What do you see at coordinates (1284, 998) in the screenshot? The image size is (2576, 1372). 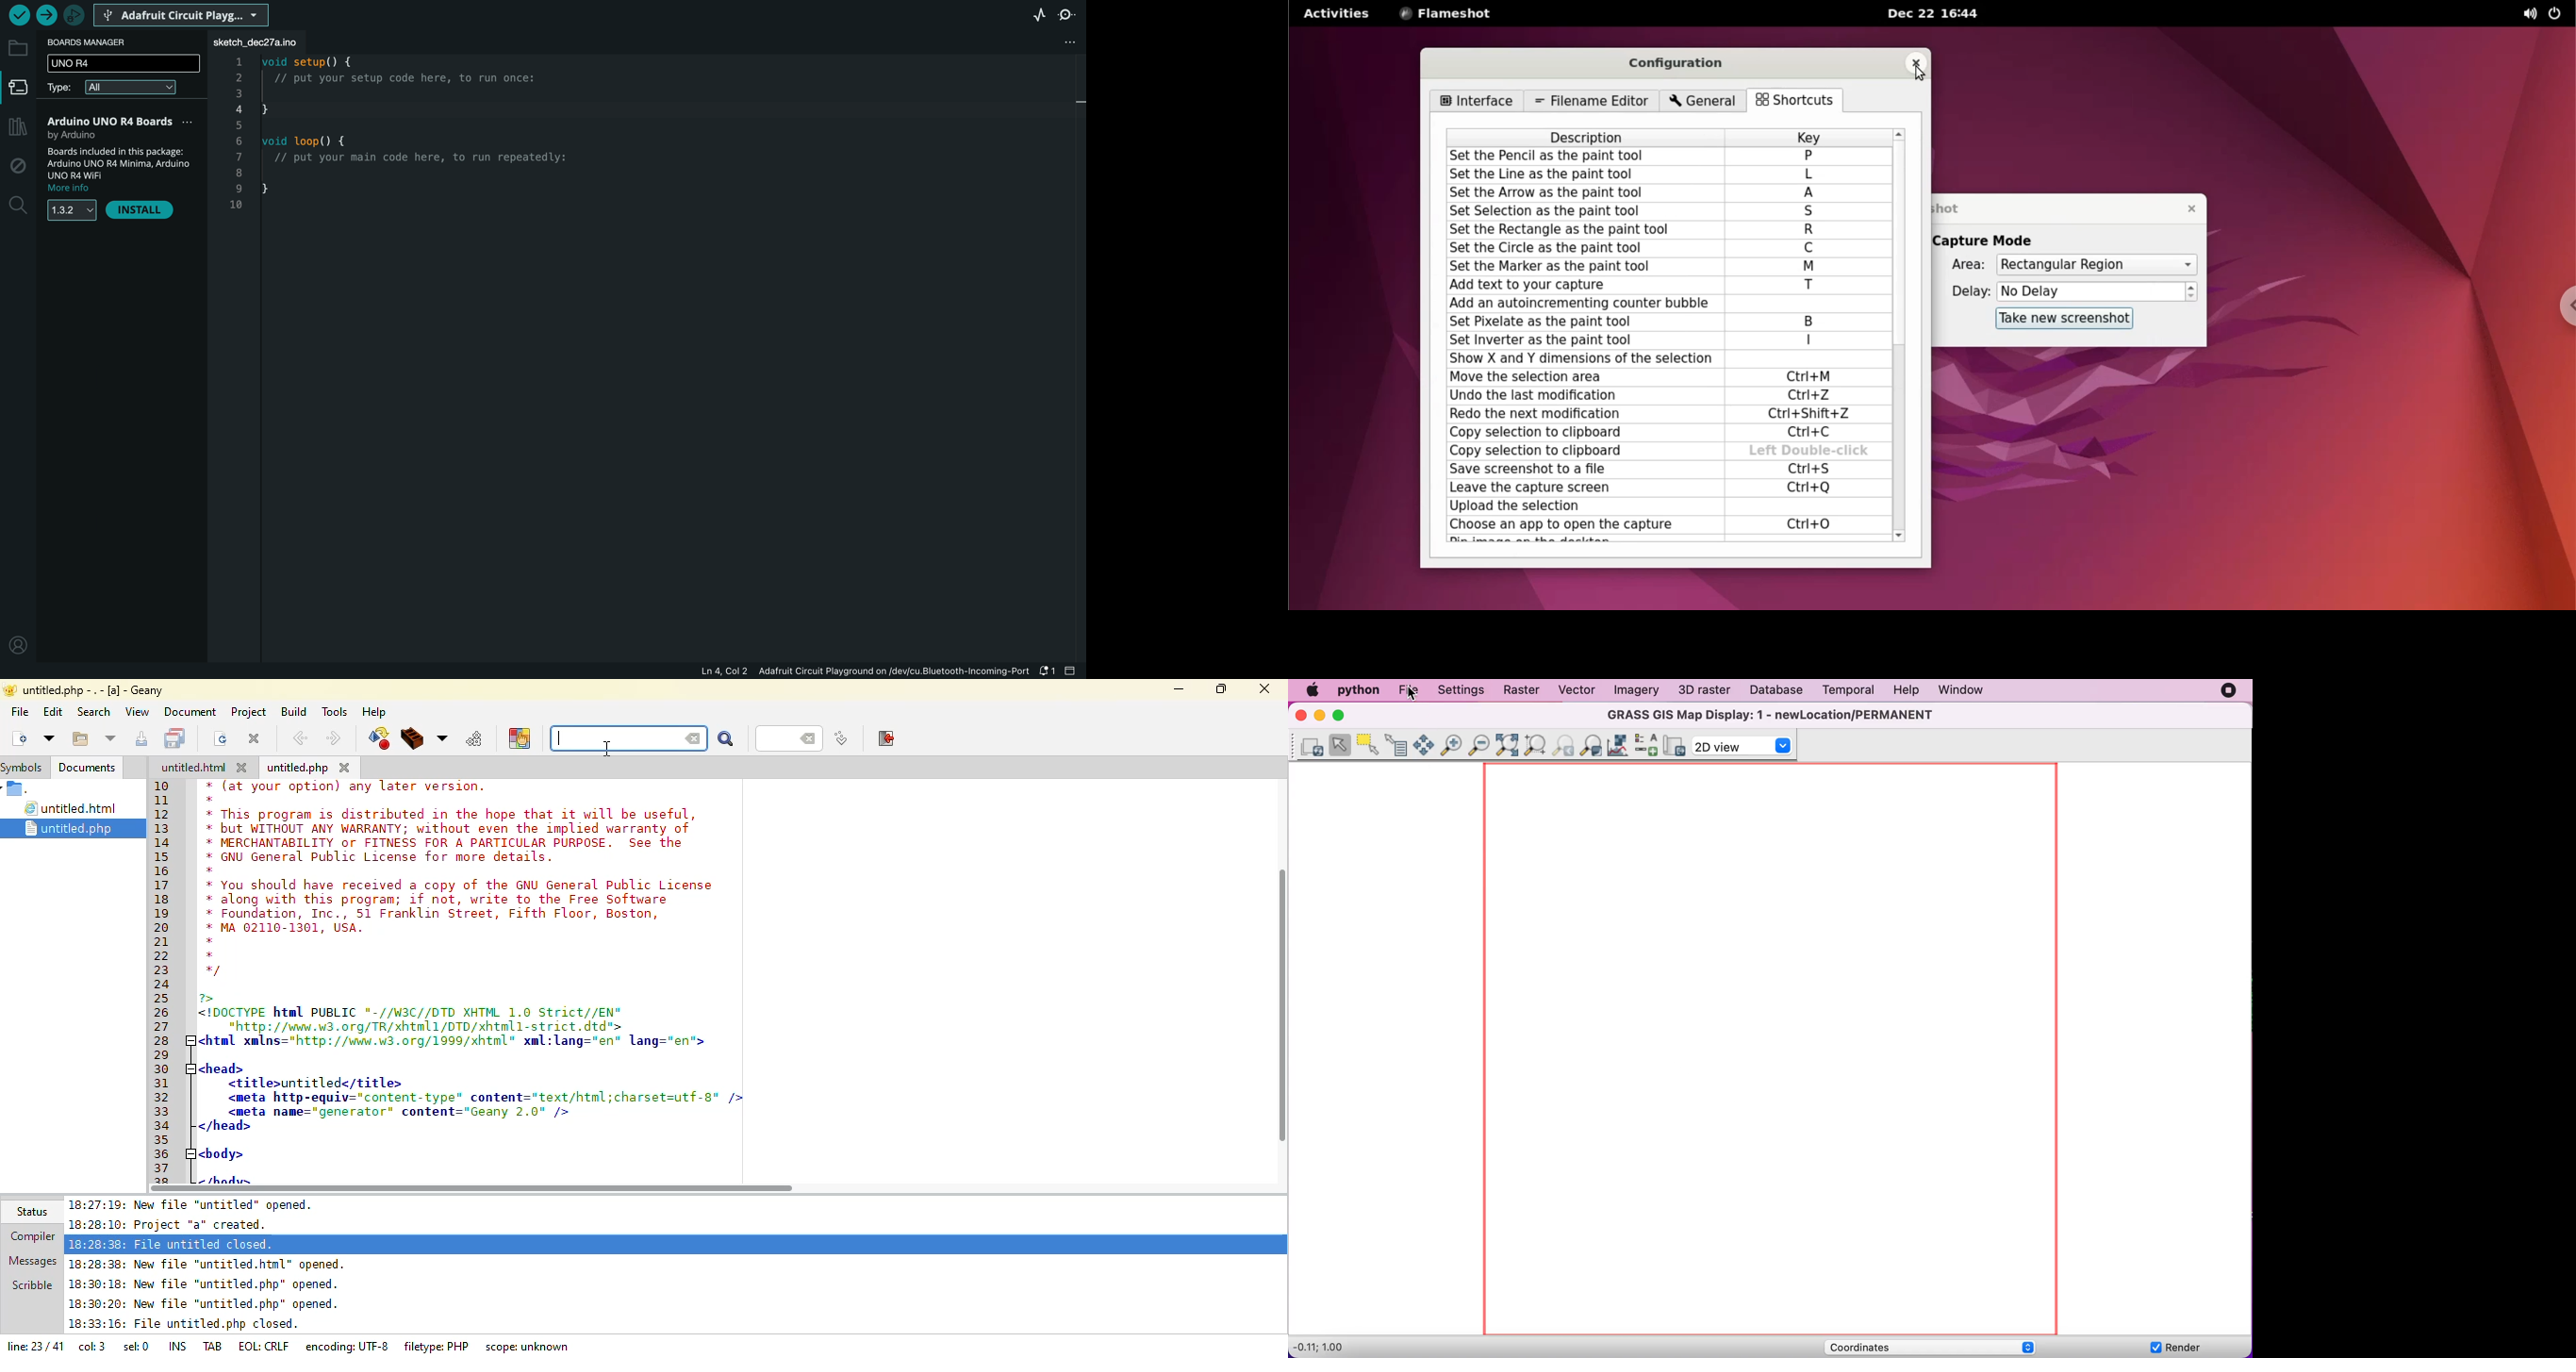 I see `scroll bar` at bounding box center [1284, 998].